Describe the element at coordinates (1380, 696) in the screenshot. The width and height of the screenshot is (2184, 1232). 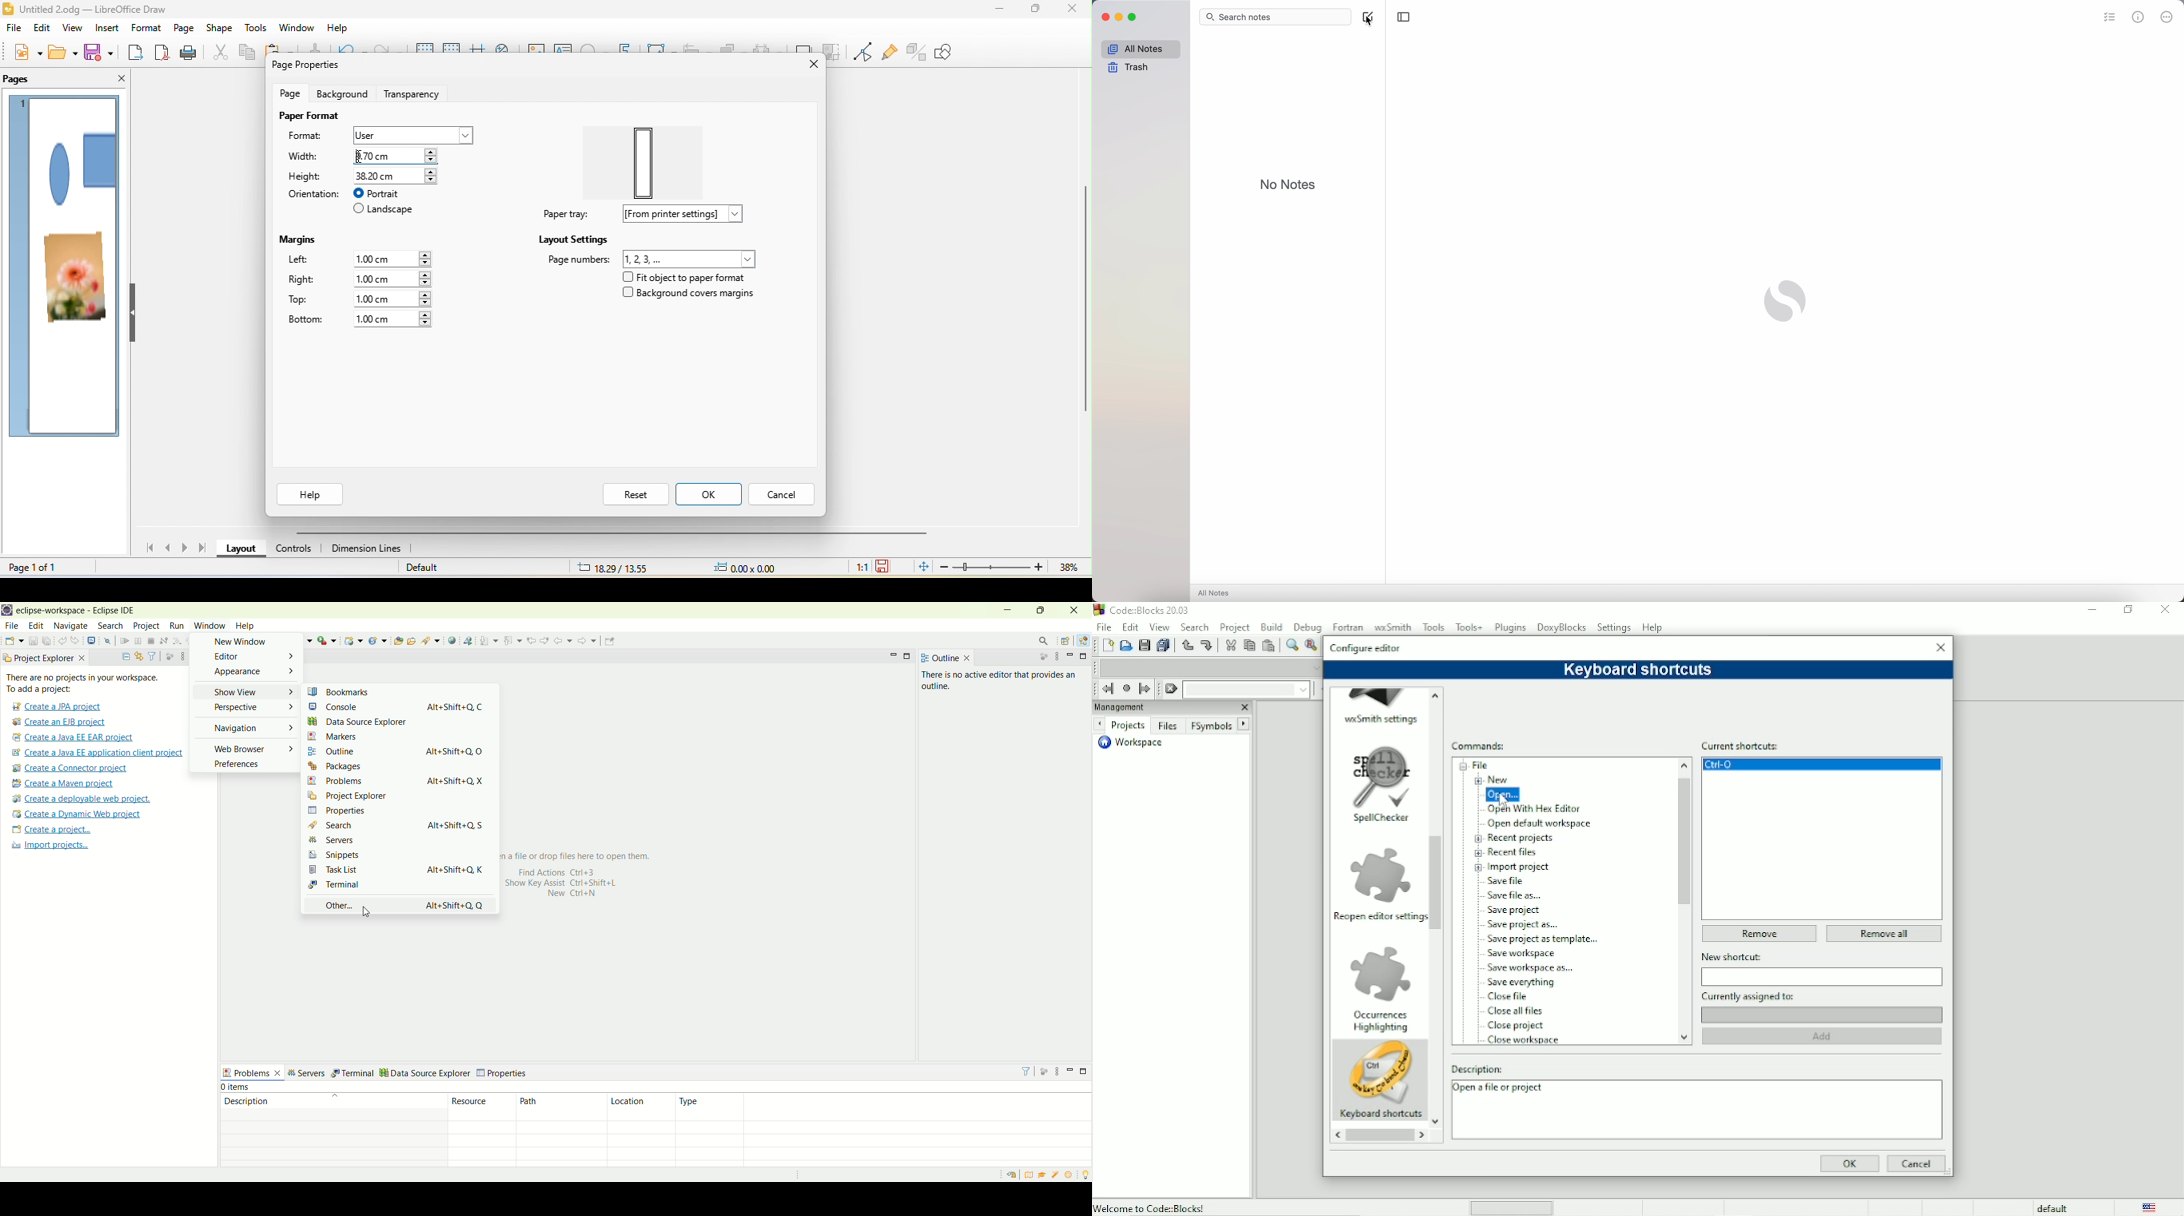
I see `Image` at that location.